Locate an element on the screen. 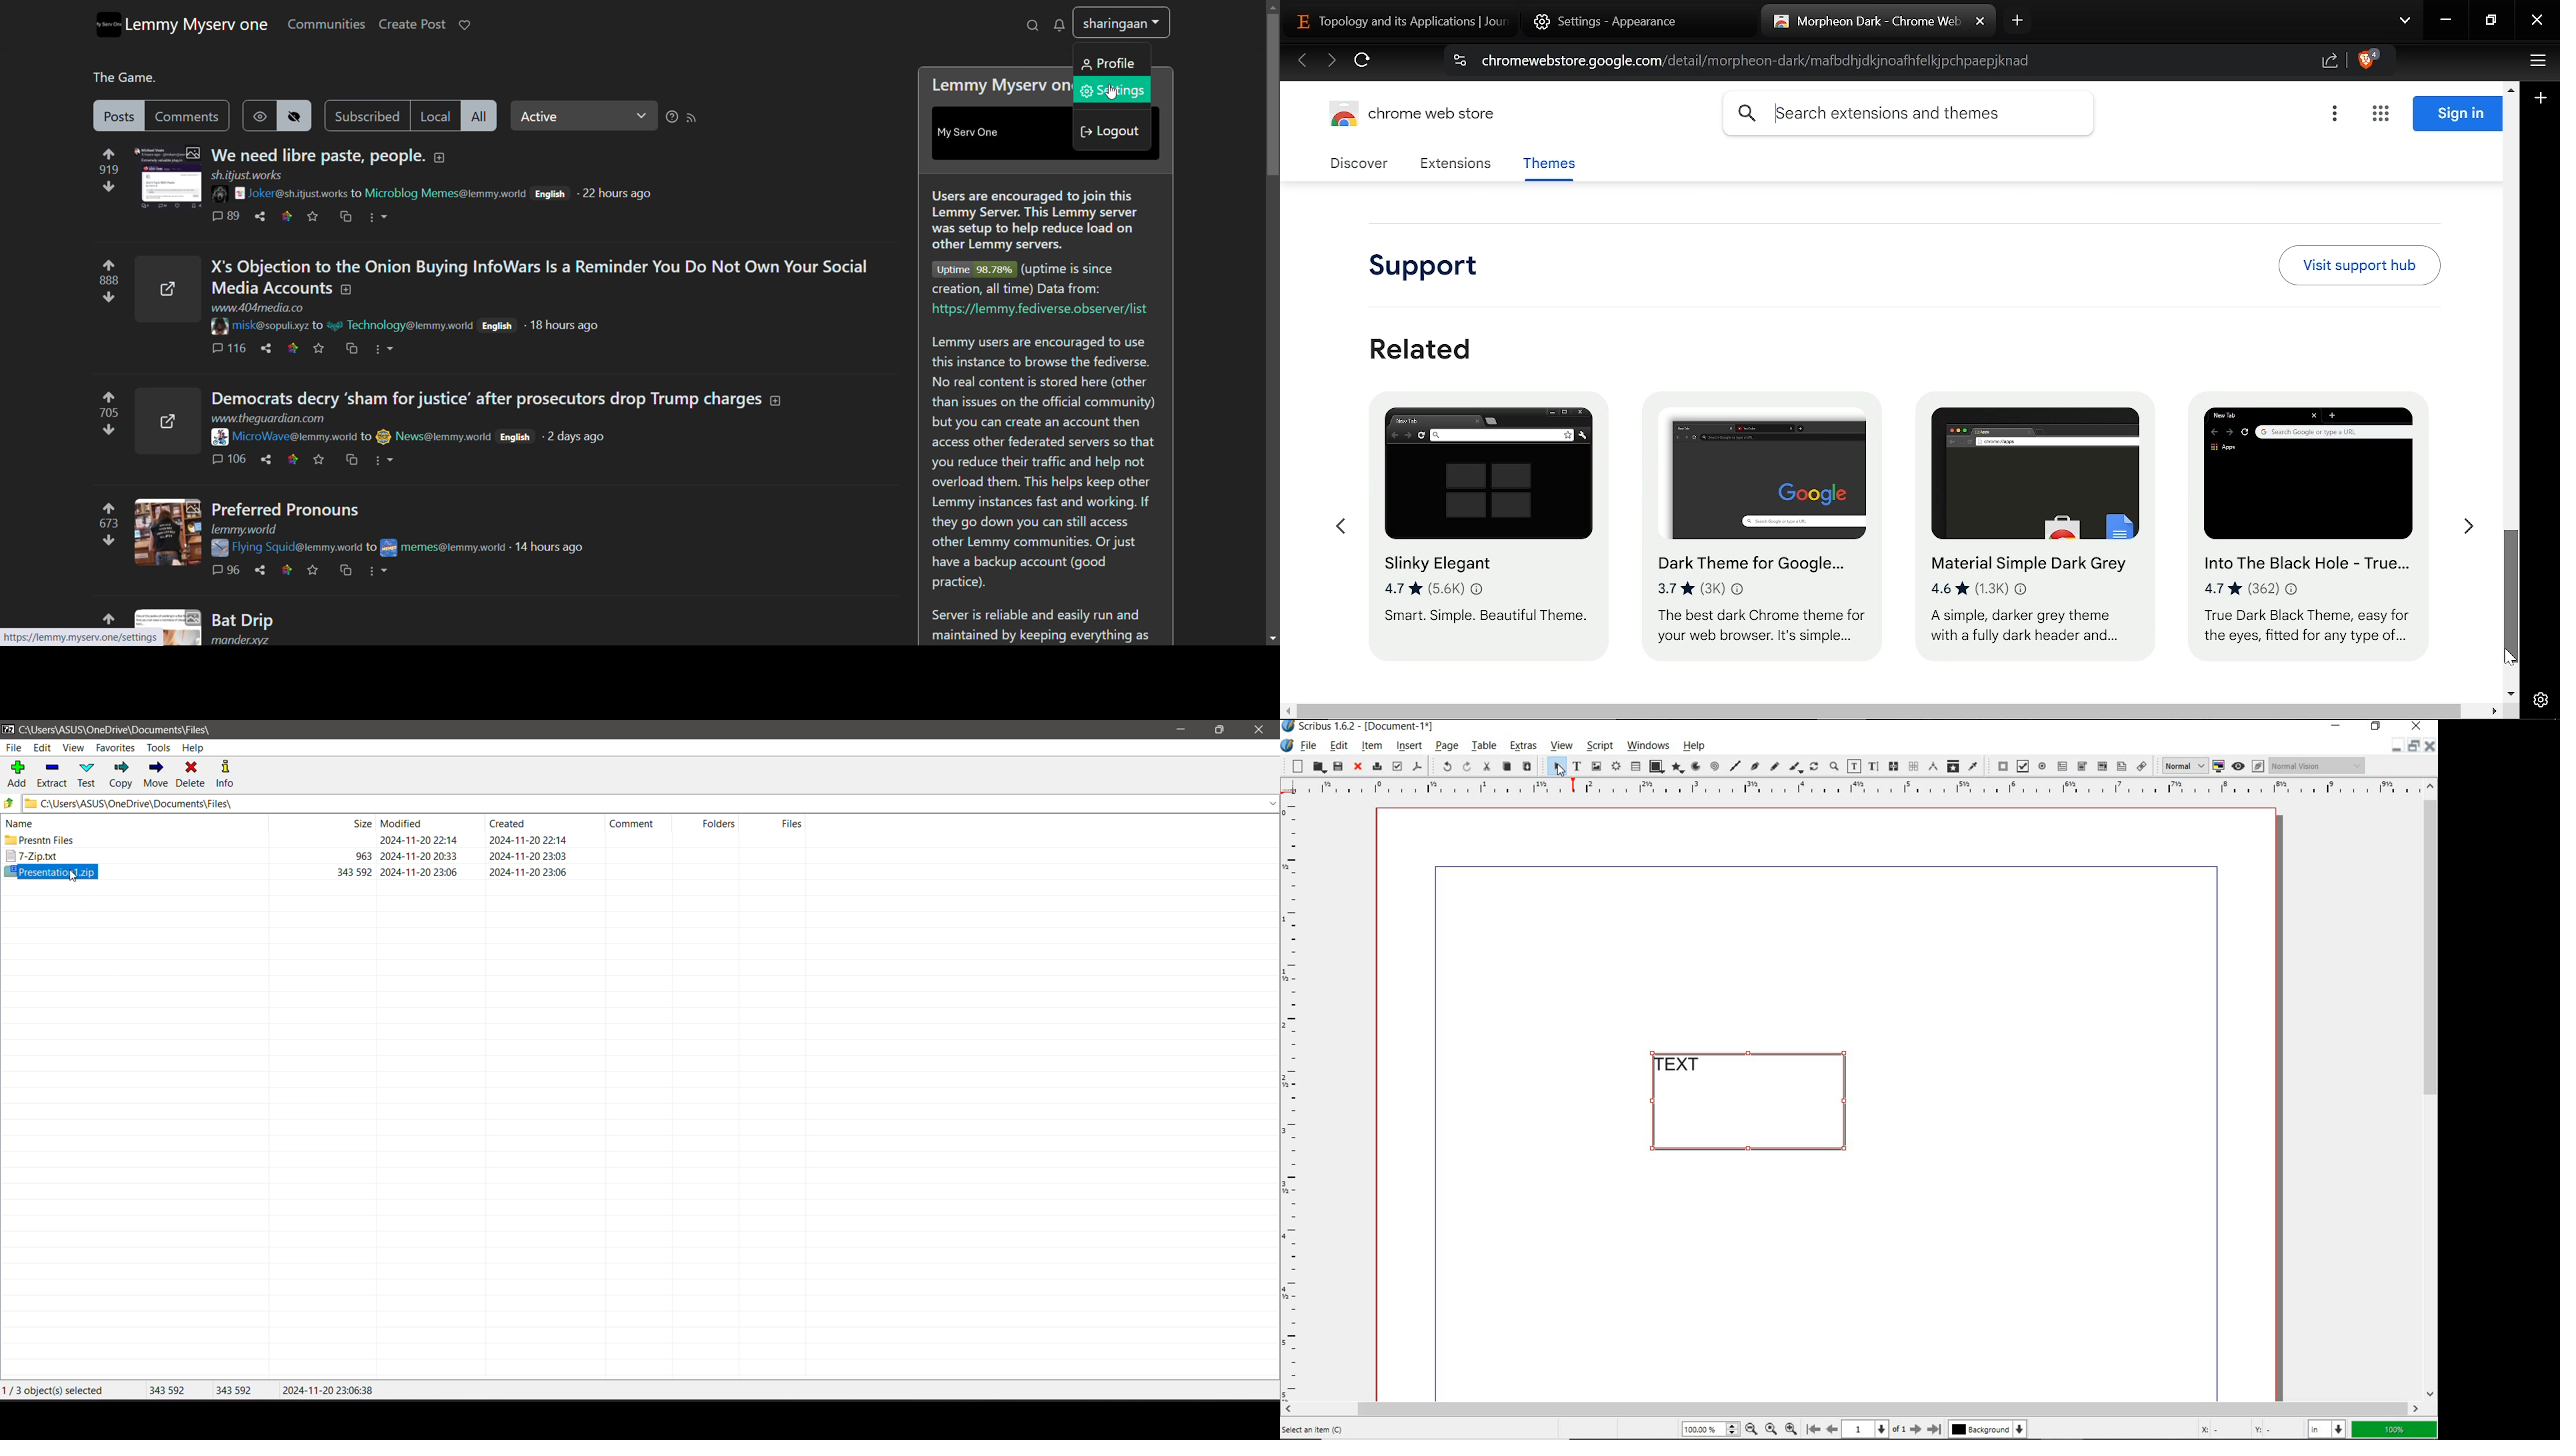 This screenshot has width=2576, height=1456. Close is located at coordinates (1261, 730).